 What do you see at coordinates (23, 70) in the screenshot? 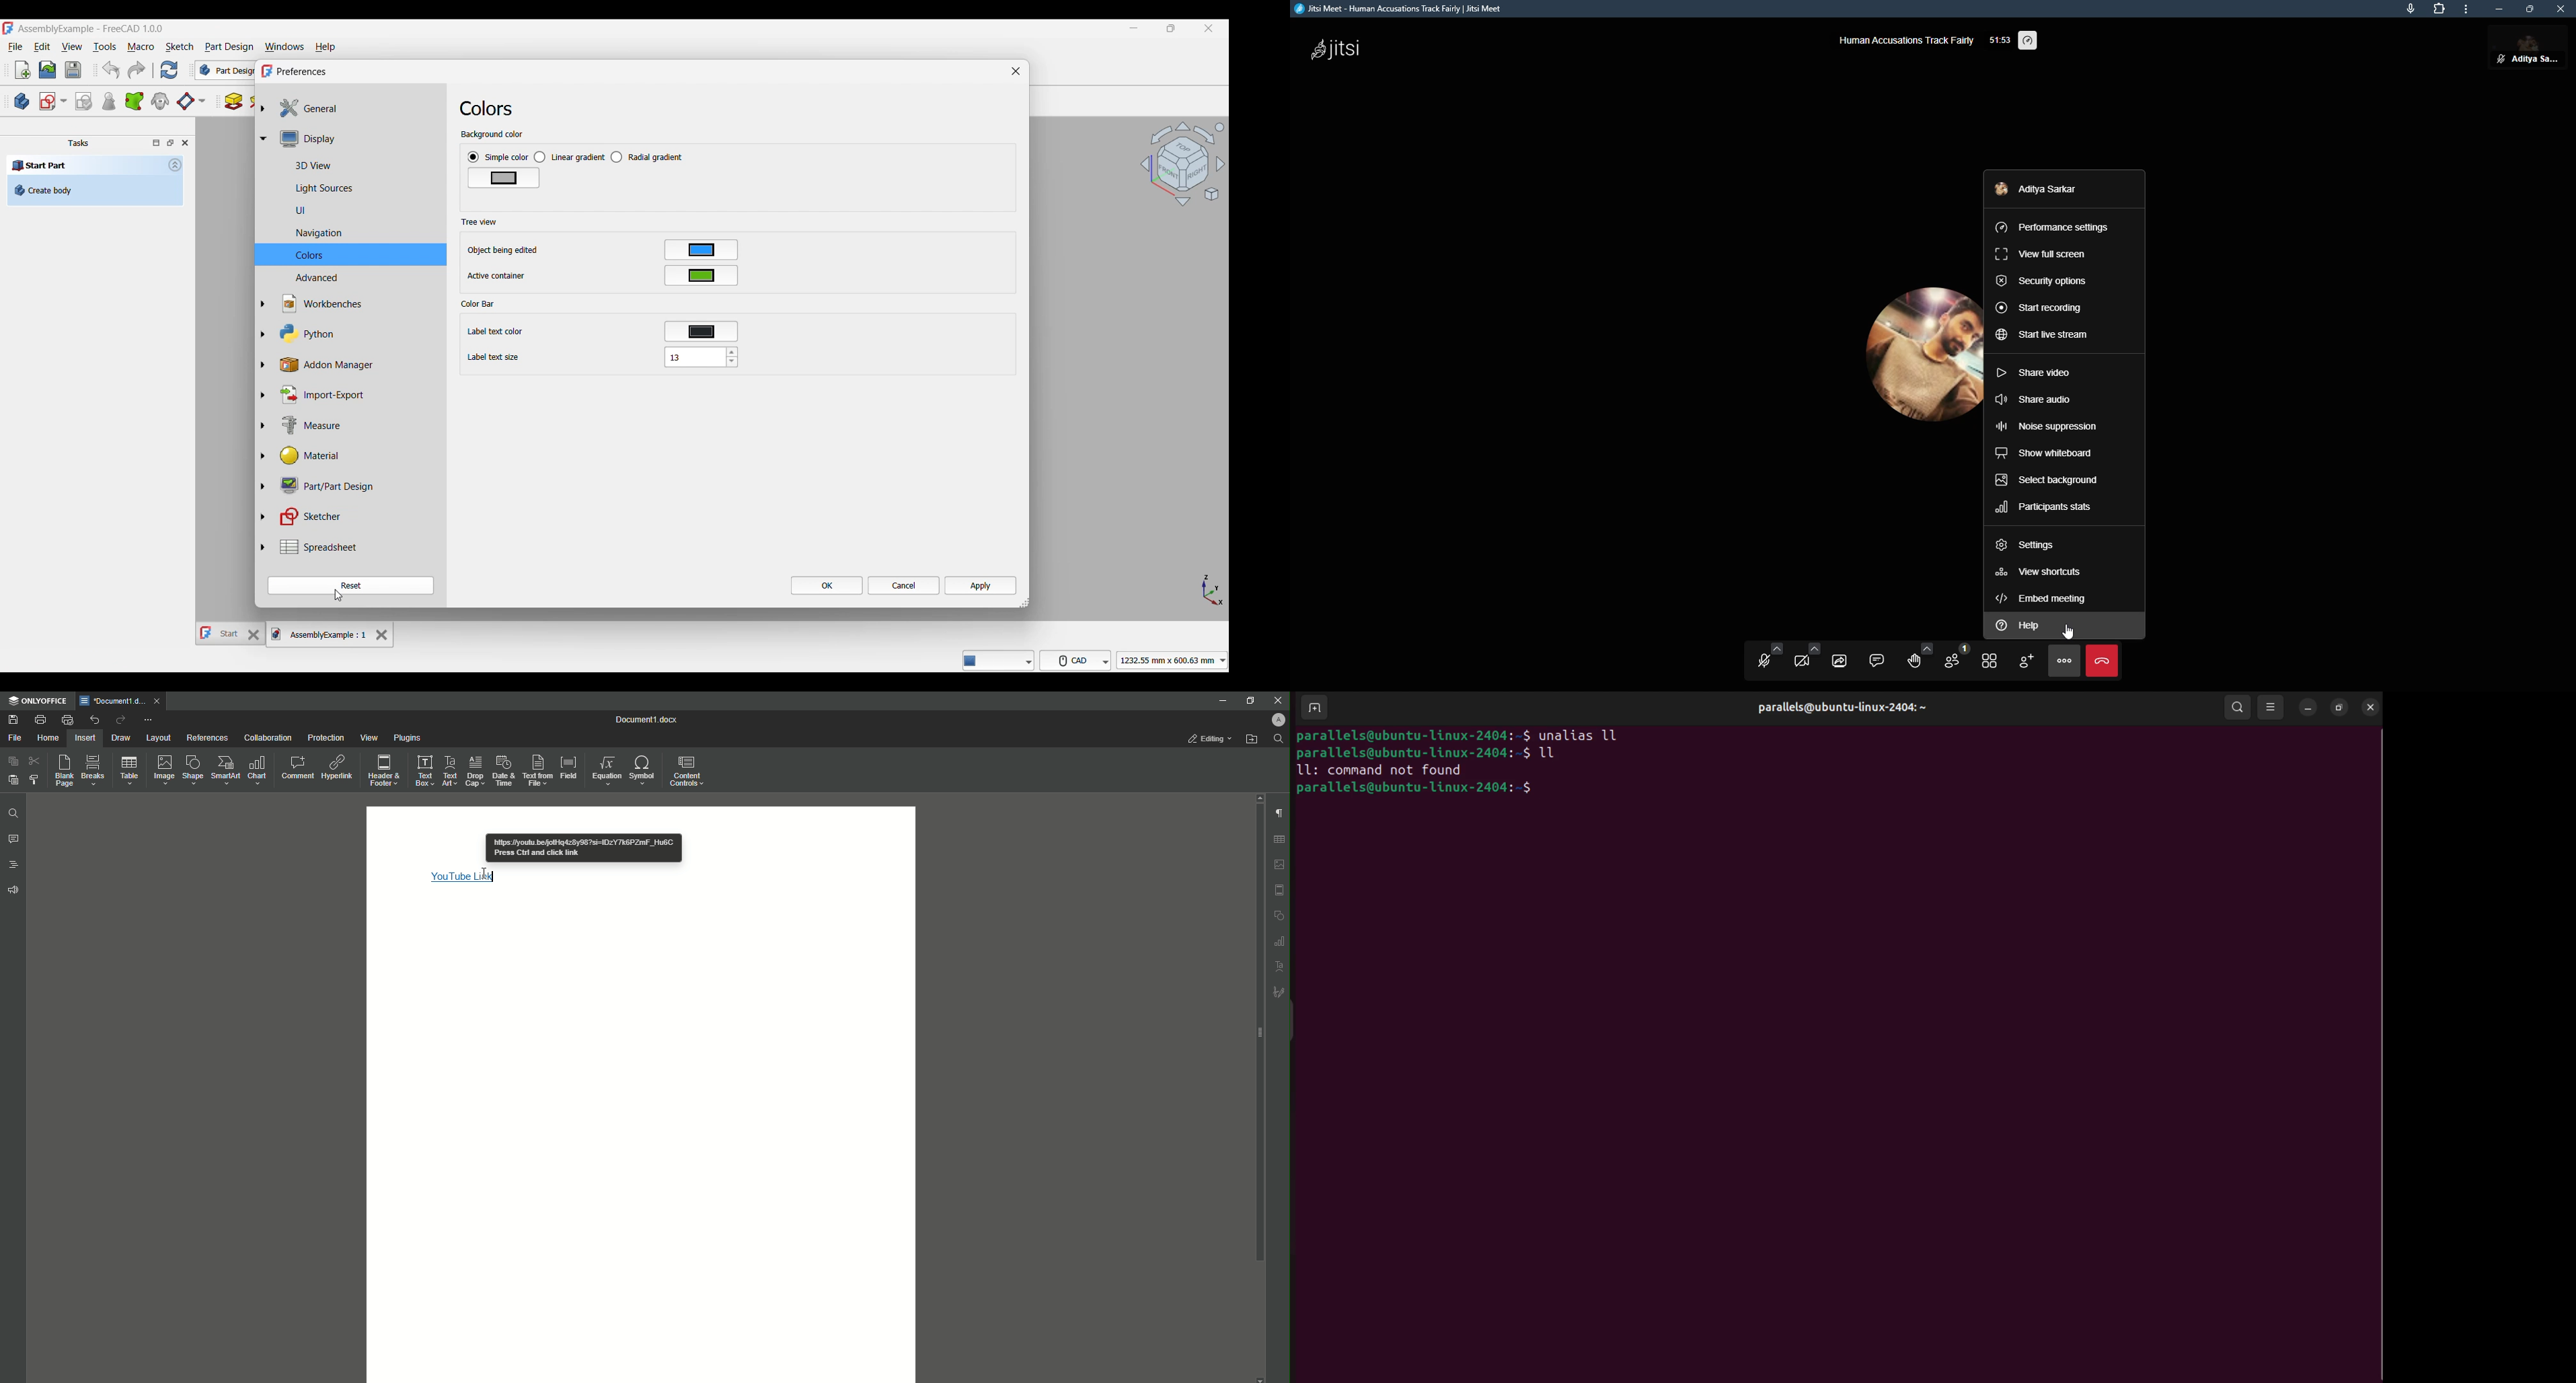
I see `New` at bounding box center [23, 70].